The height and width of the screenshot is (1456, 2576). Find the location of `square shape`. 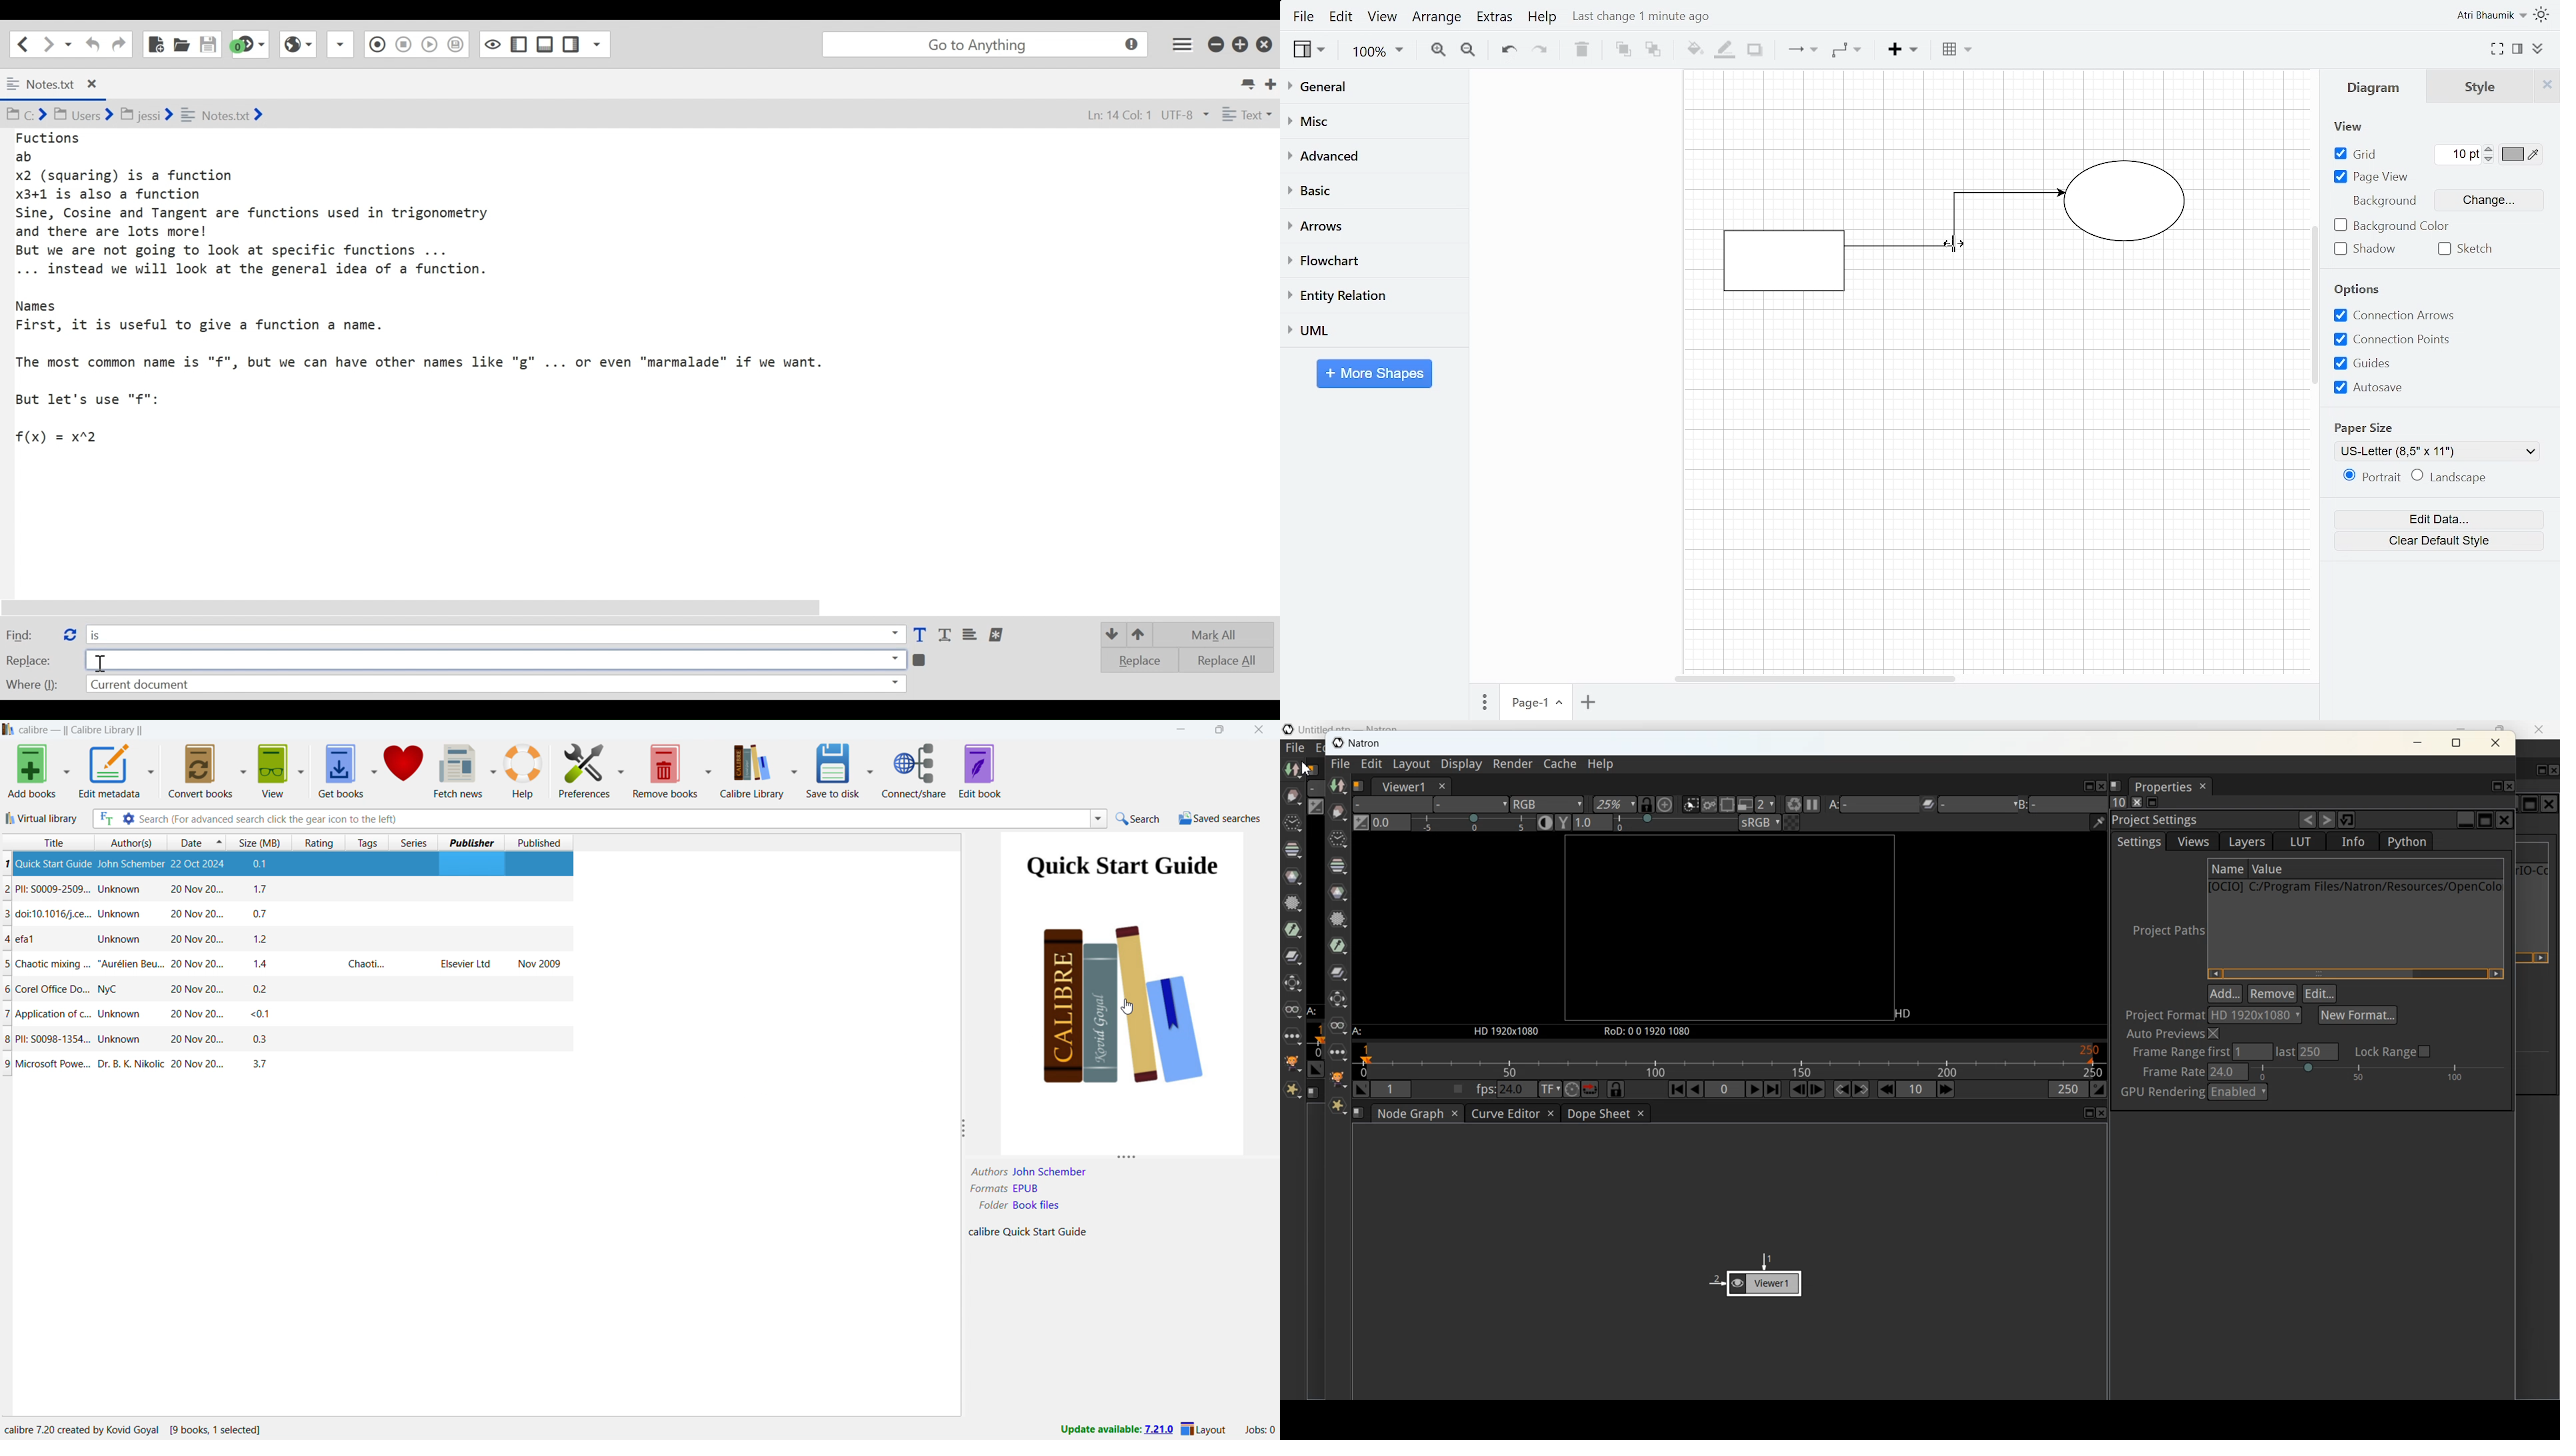

square shape is located at coordinates (1782, 260).